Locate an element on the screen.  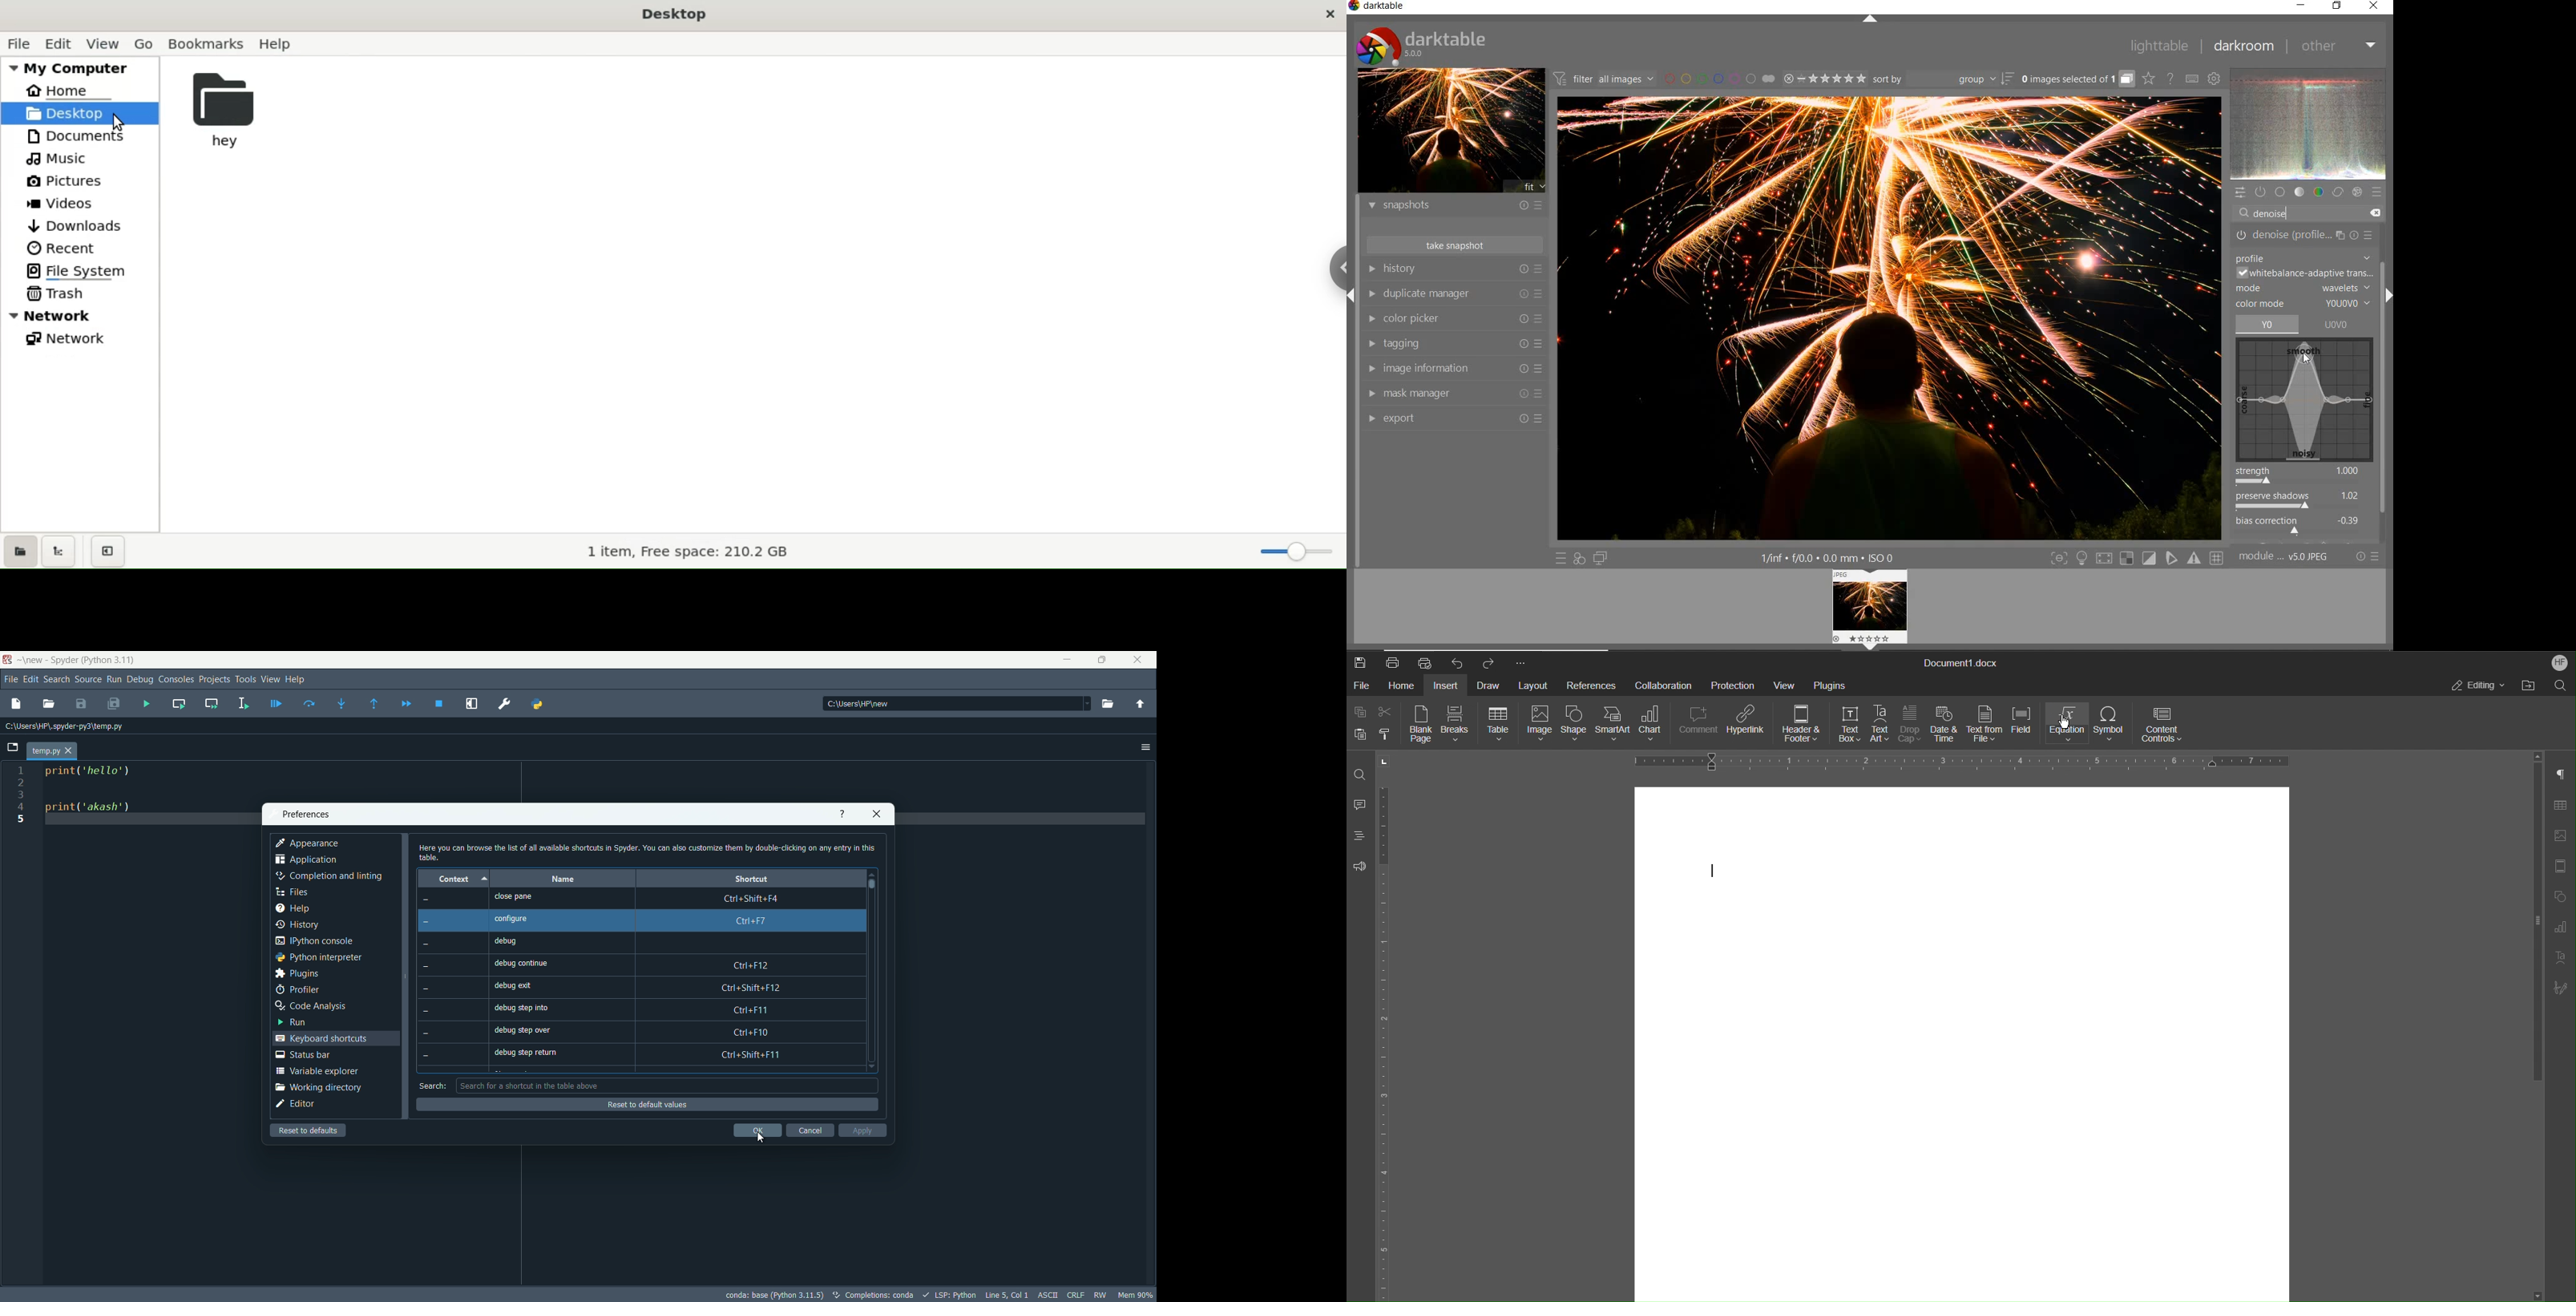
yo is located at coordinates (2268, 324).